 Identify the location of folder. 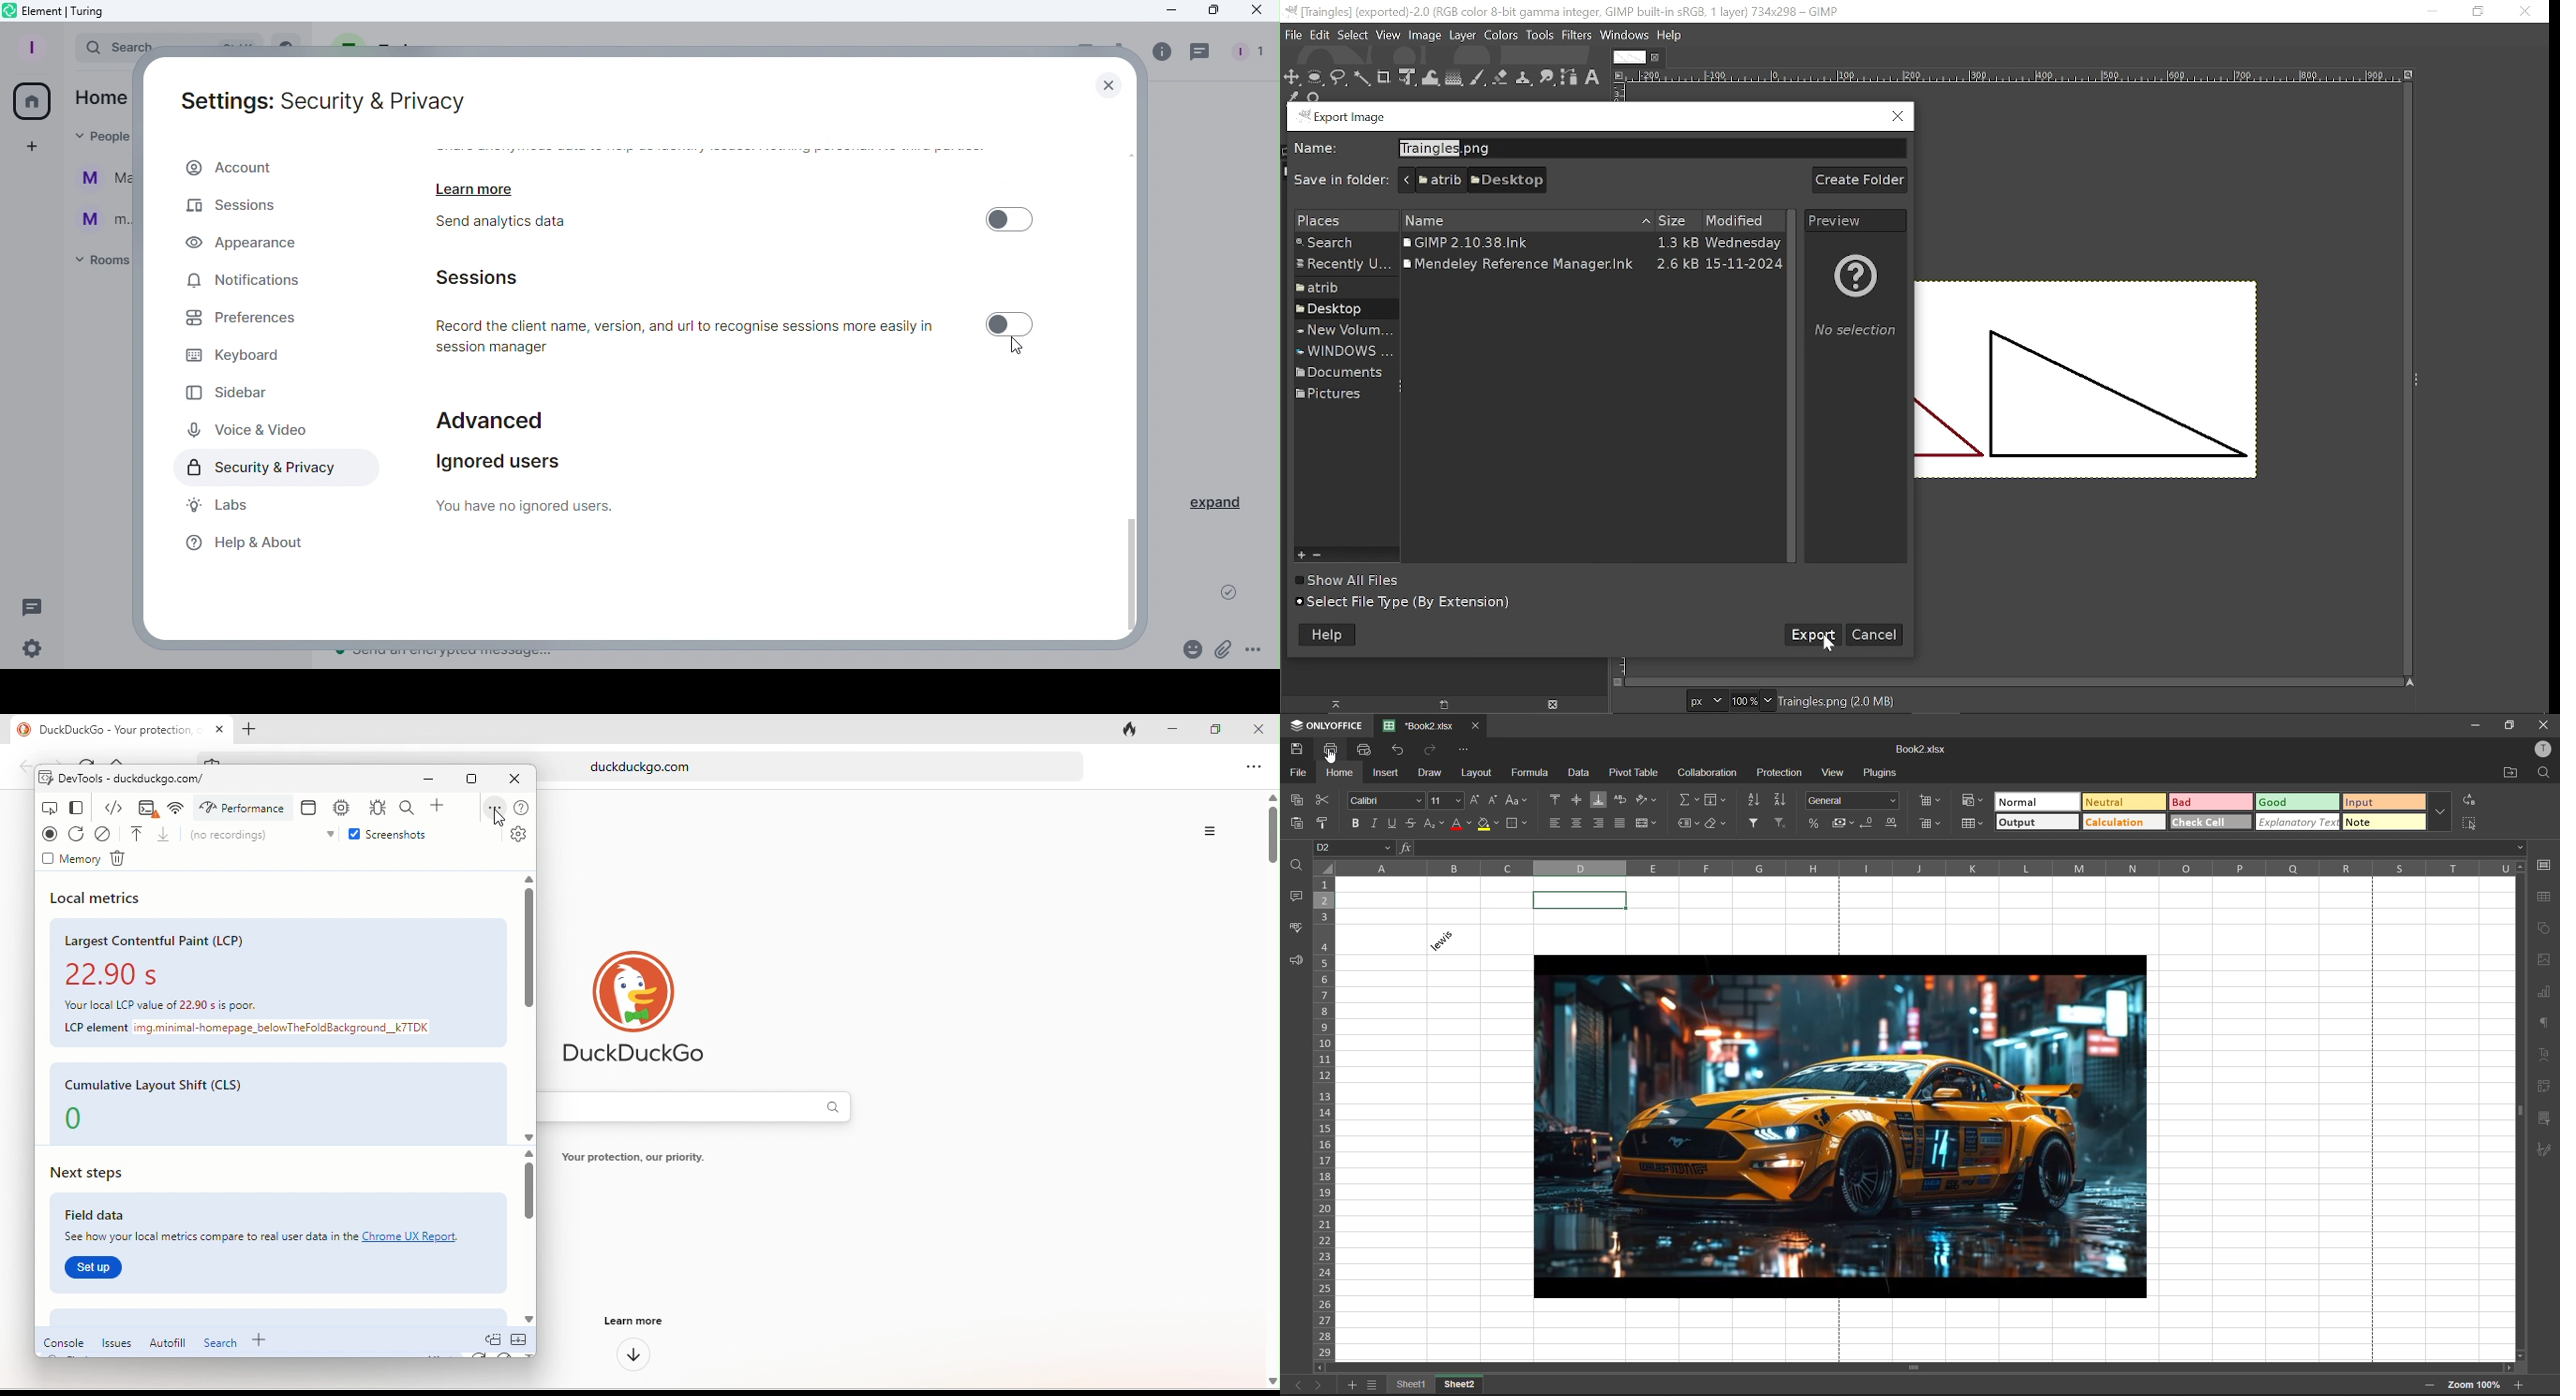
(1340, 331).